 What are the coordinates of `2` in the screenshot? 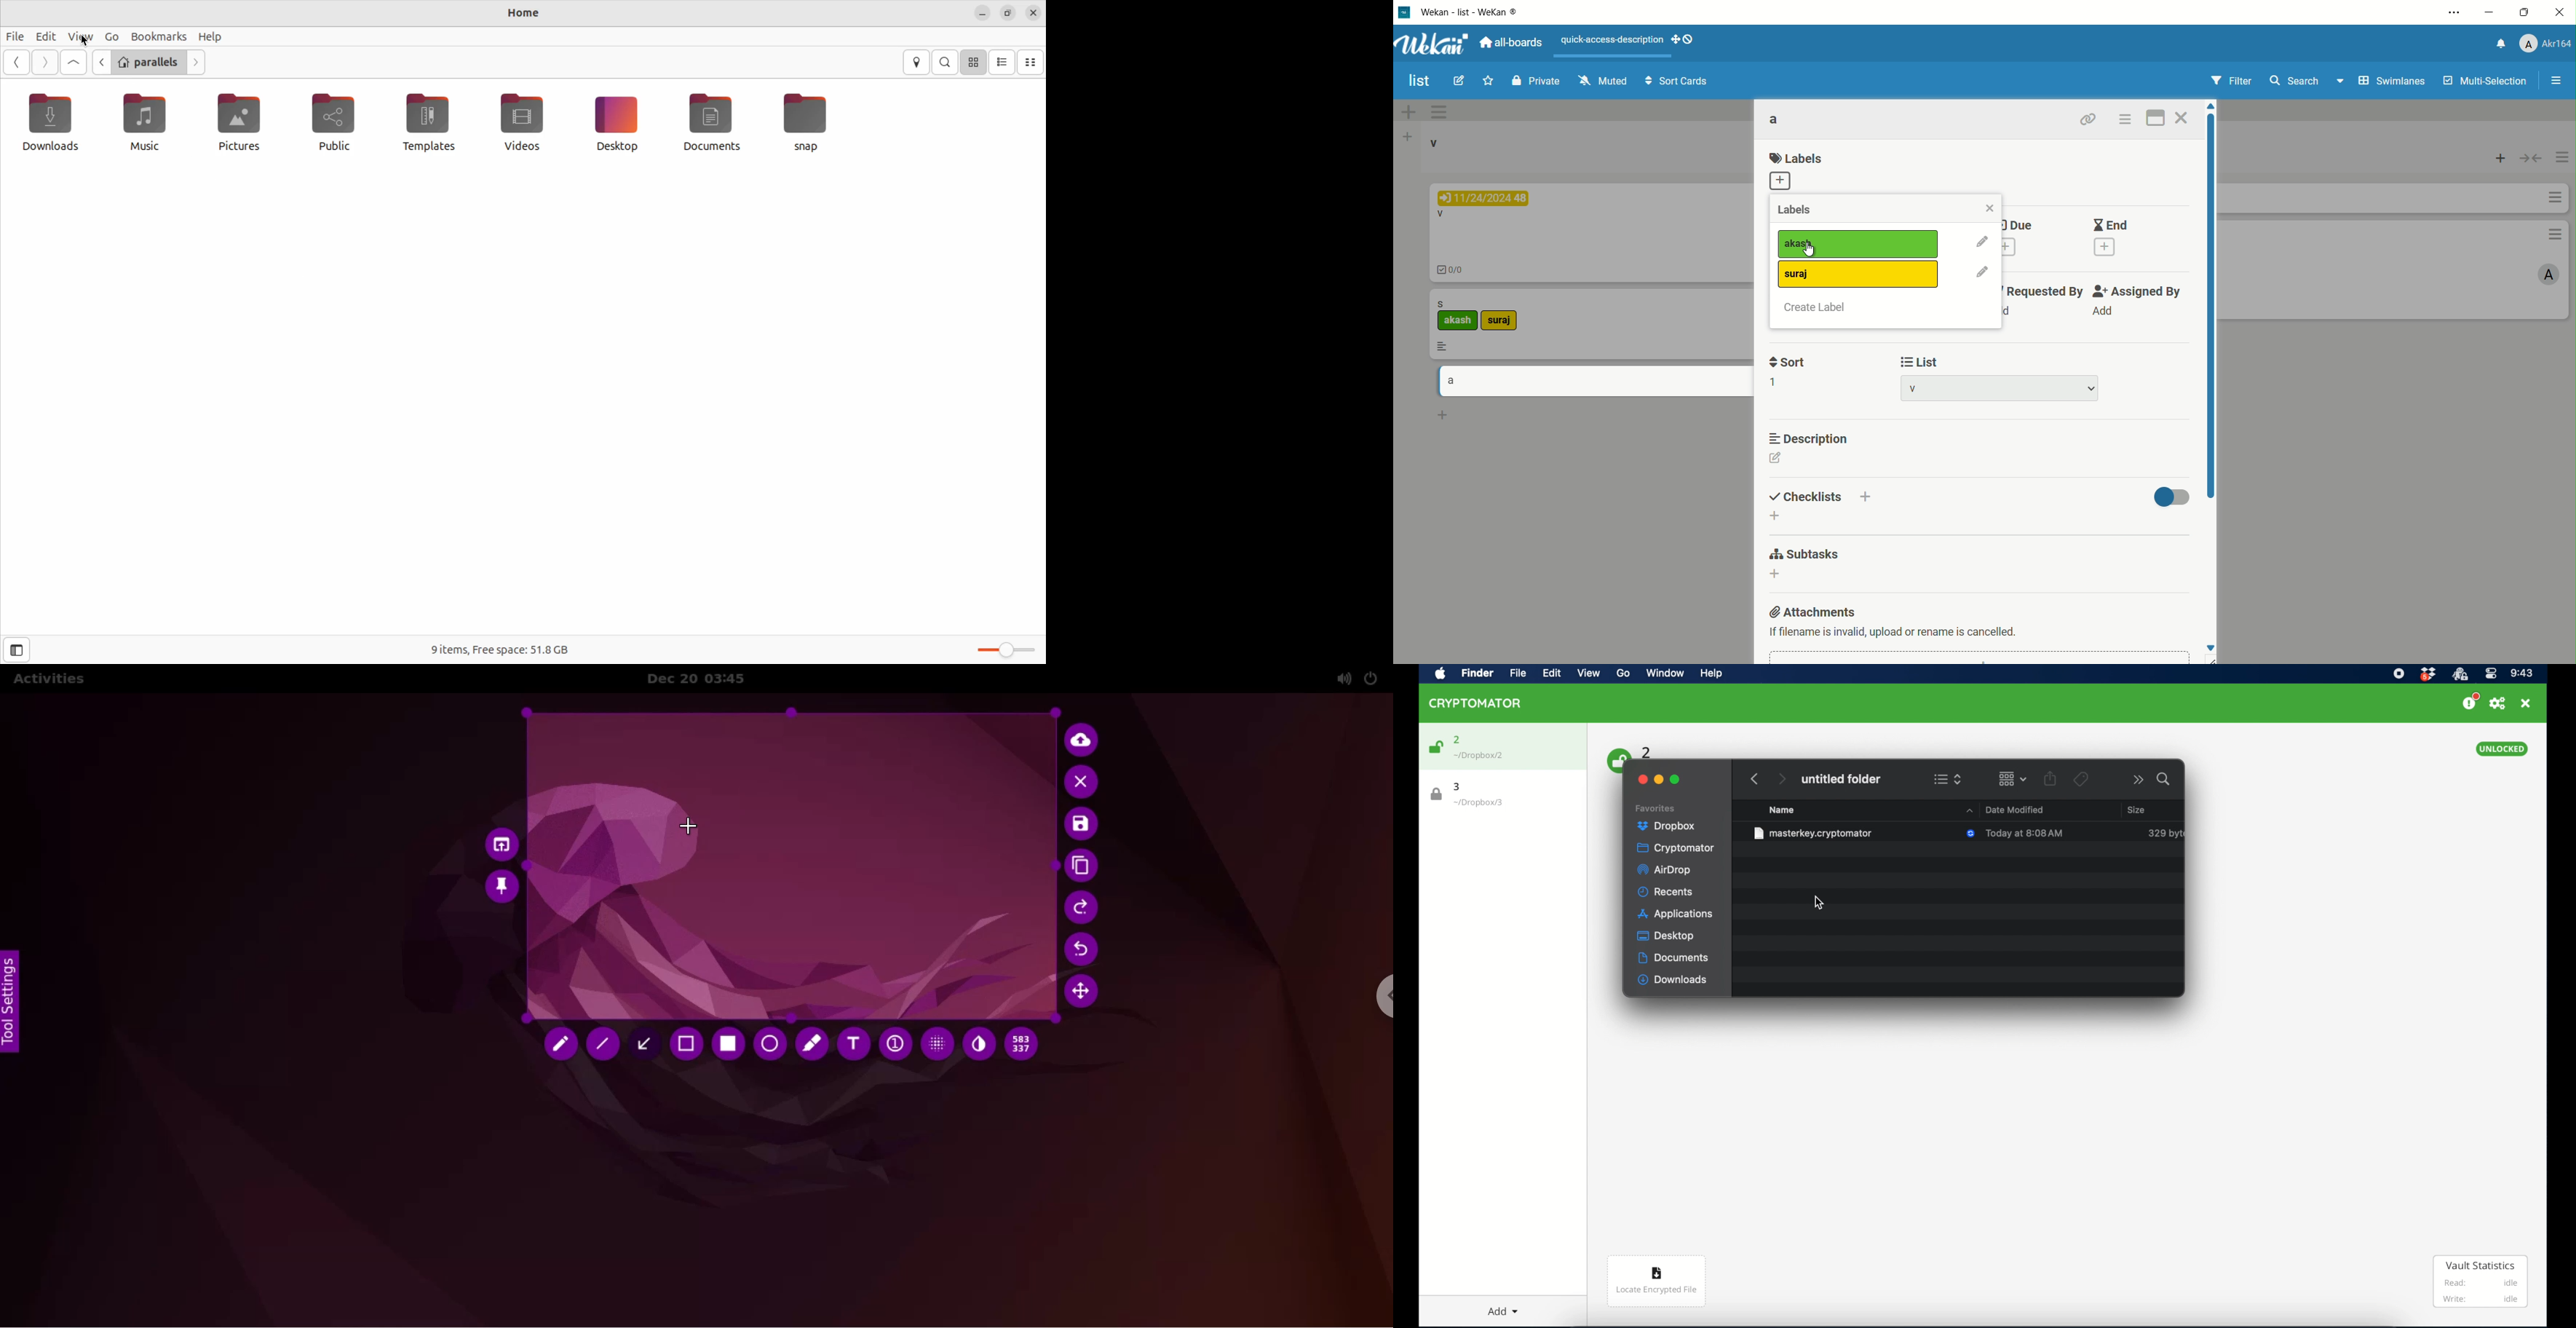 It's located at (1647, 751).